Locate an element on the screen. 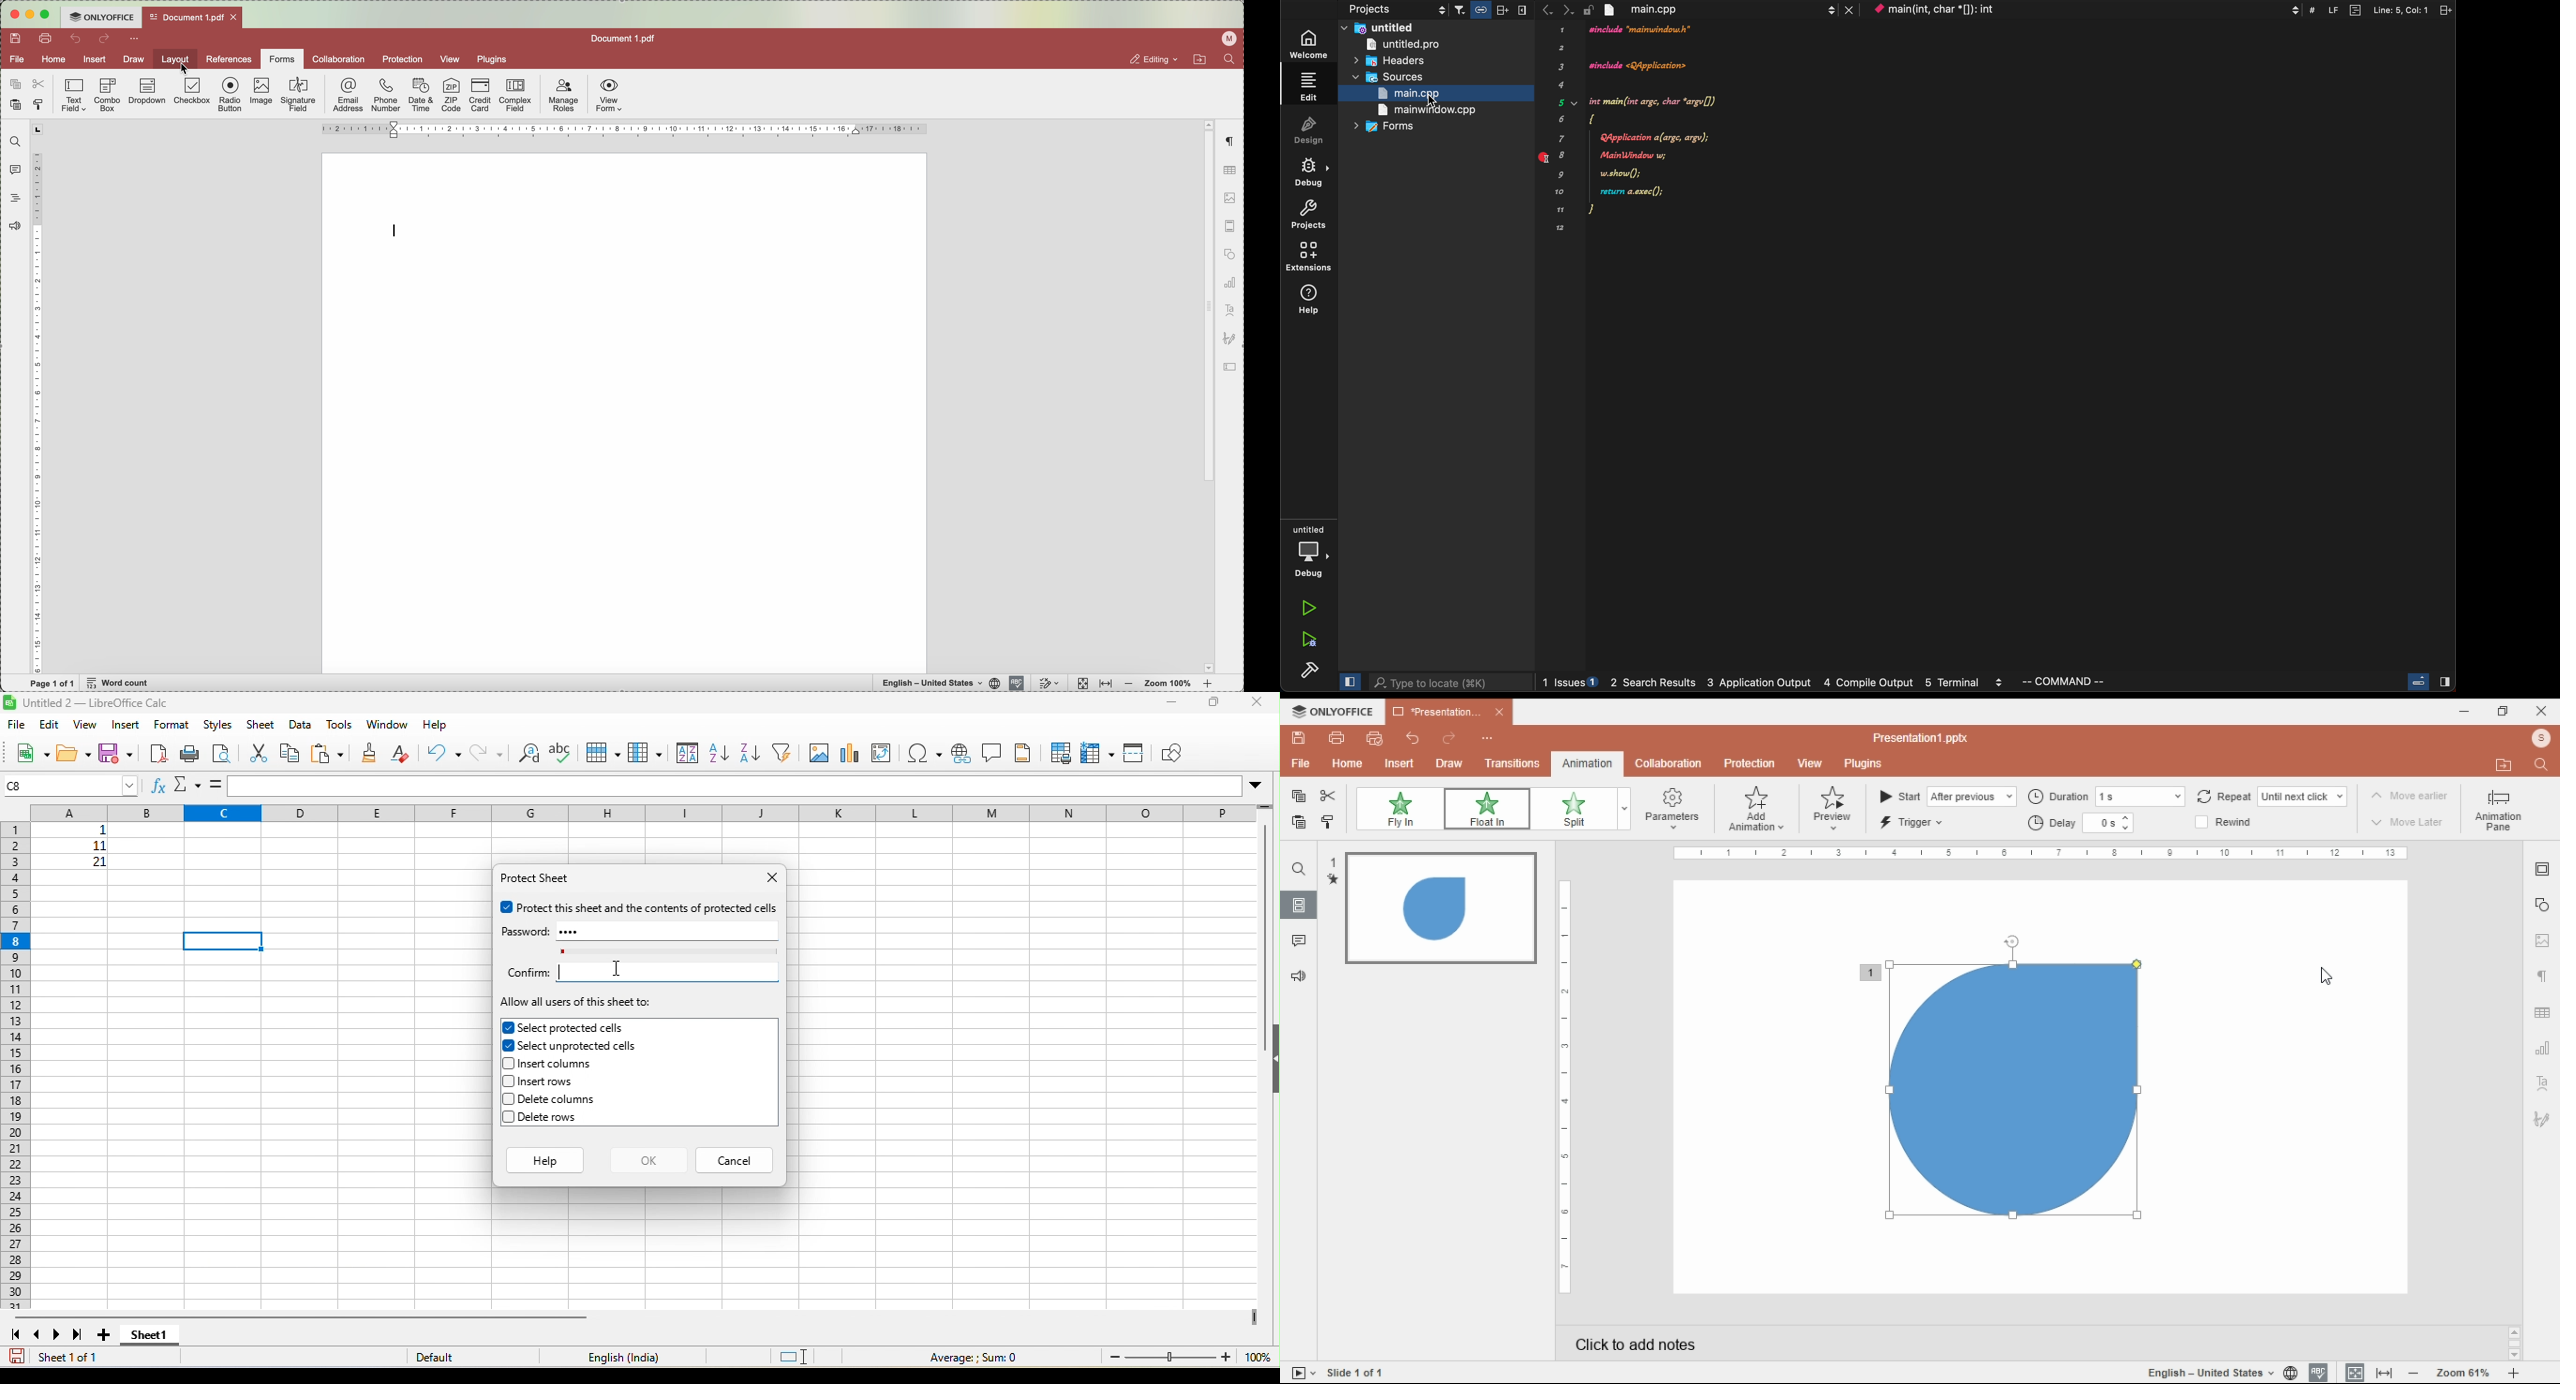 Image resolution: width=2576 pixels, height=1400 pixels. image is located at coordinates (818, 753).